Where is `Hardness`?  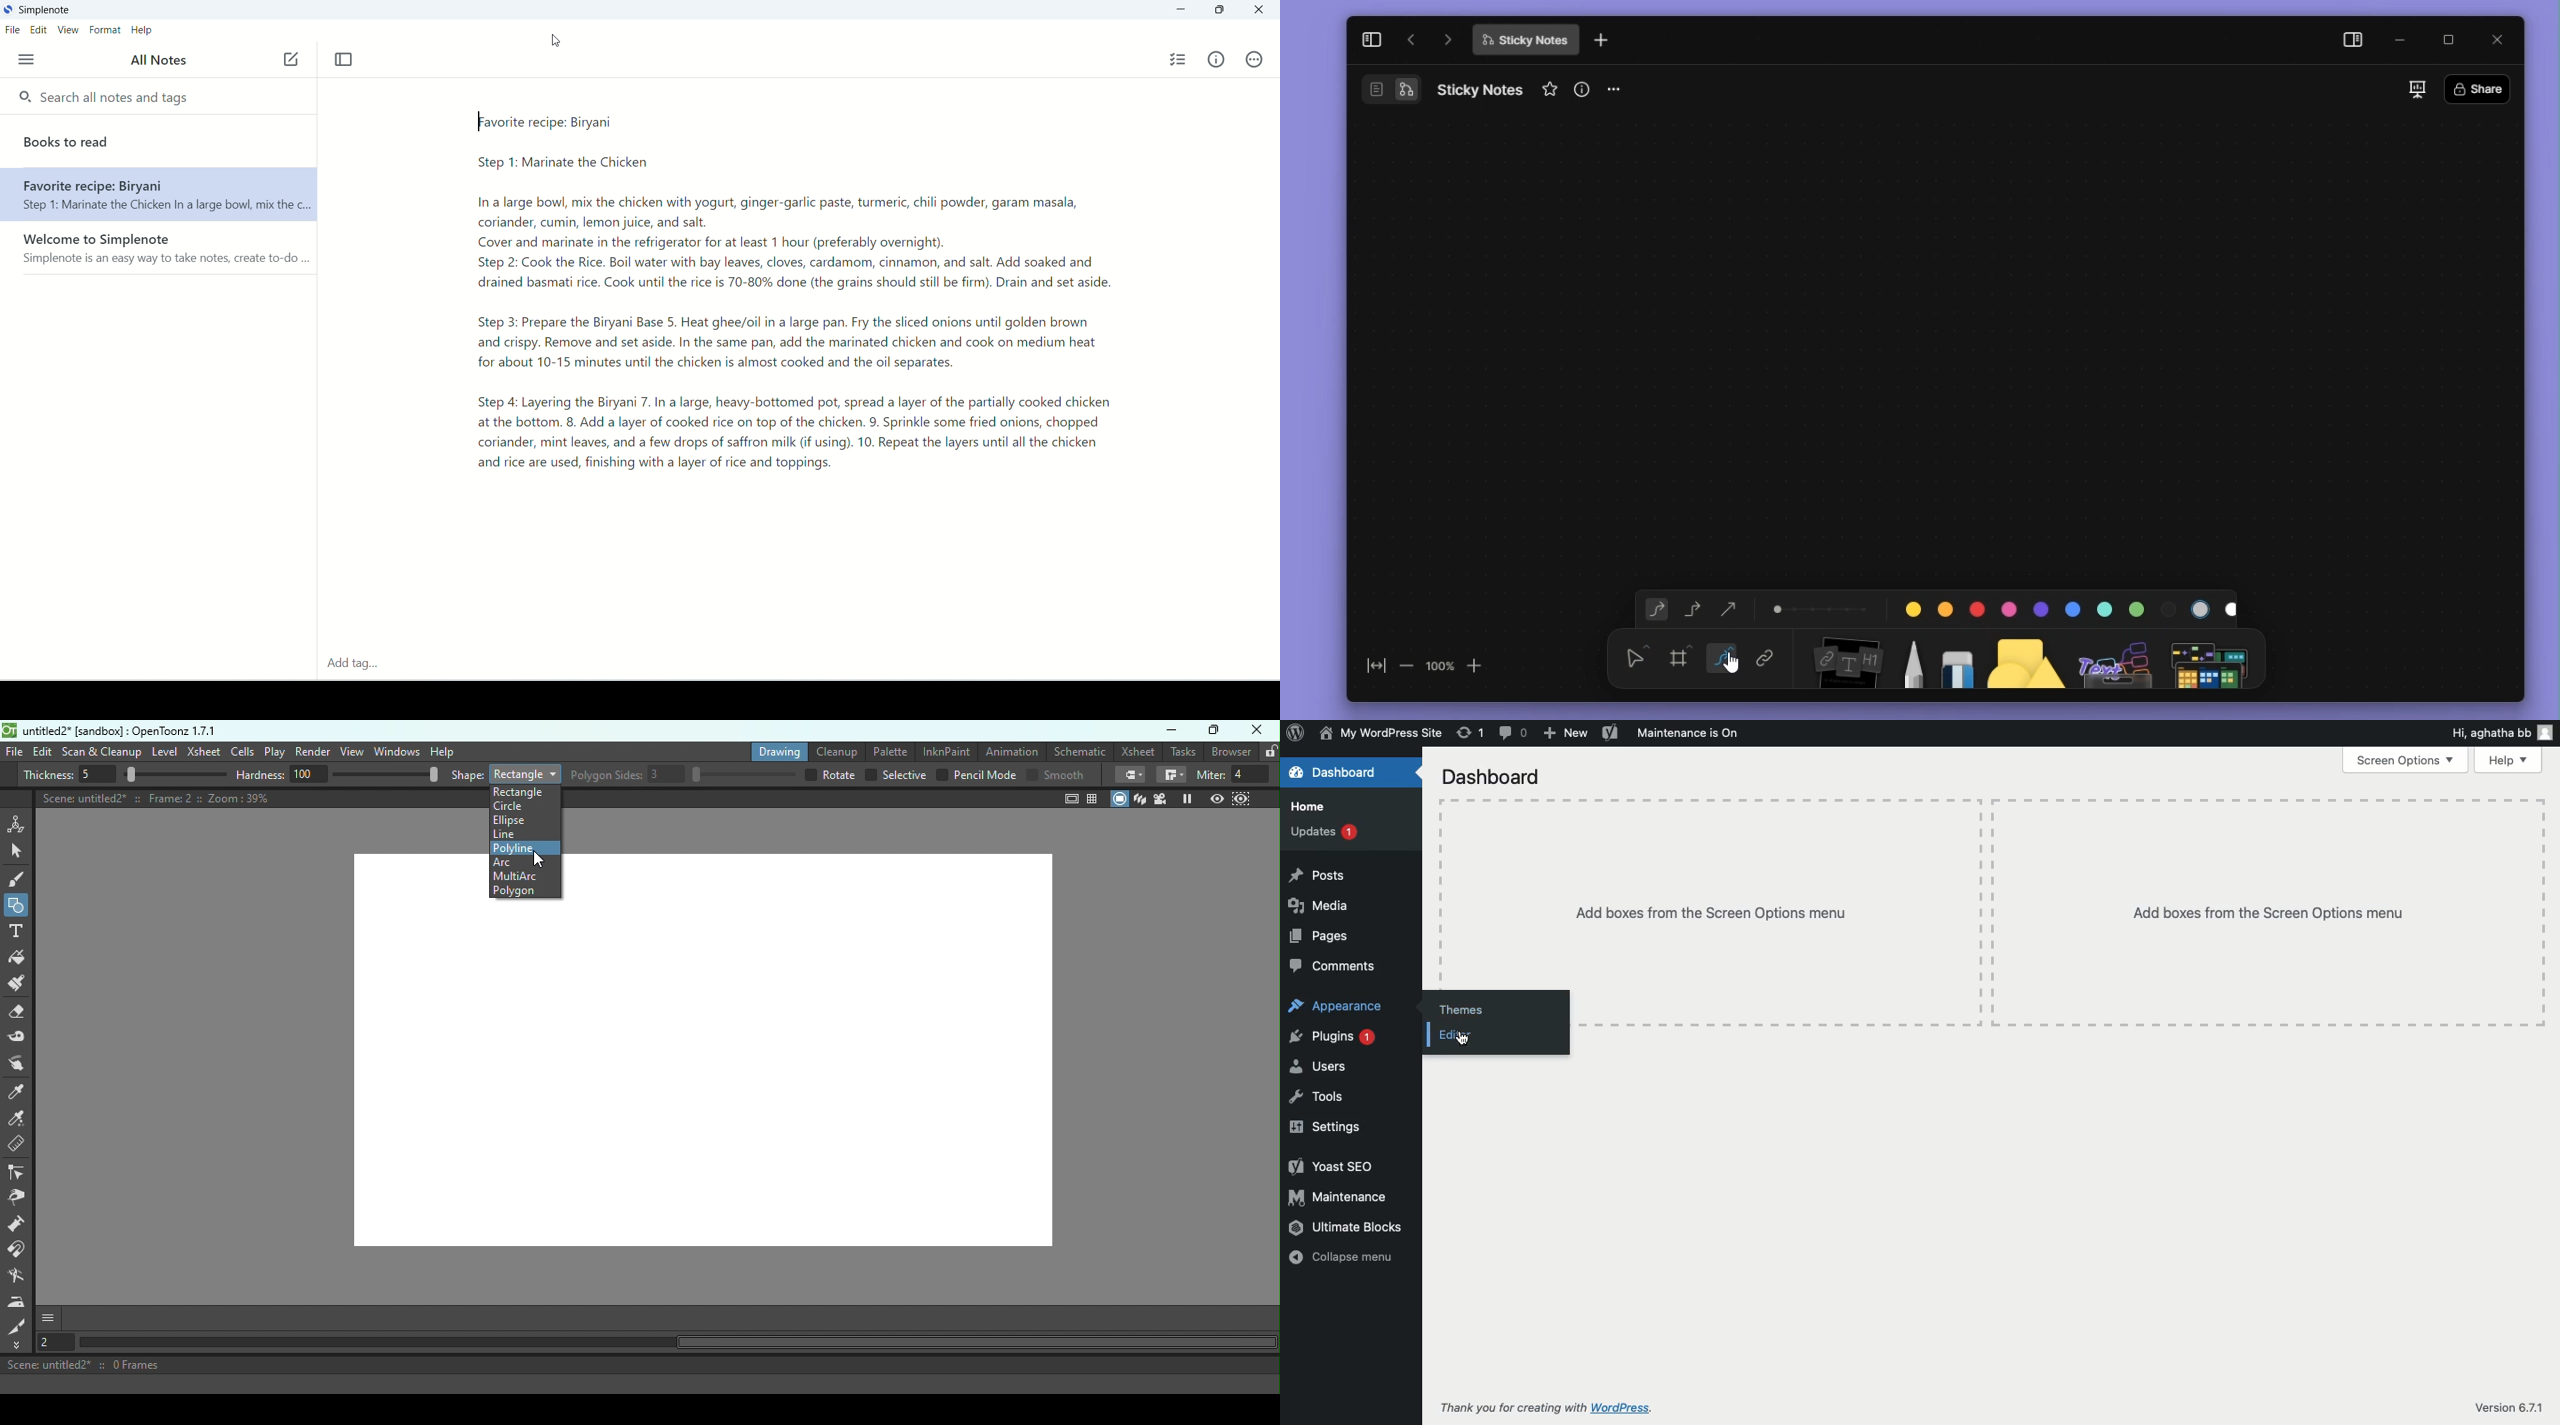 Hardness is located at coordinates (338, 775).